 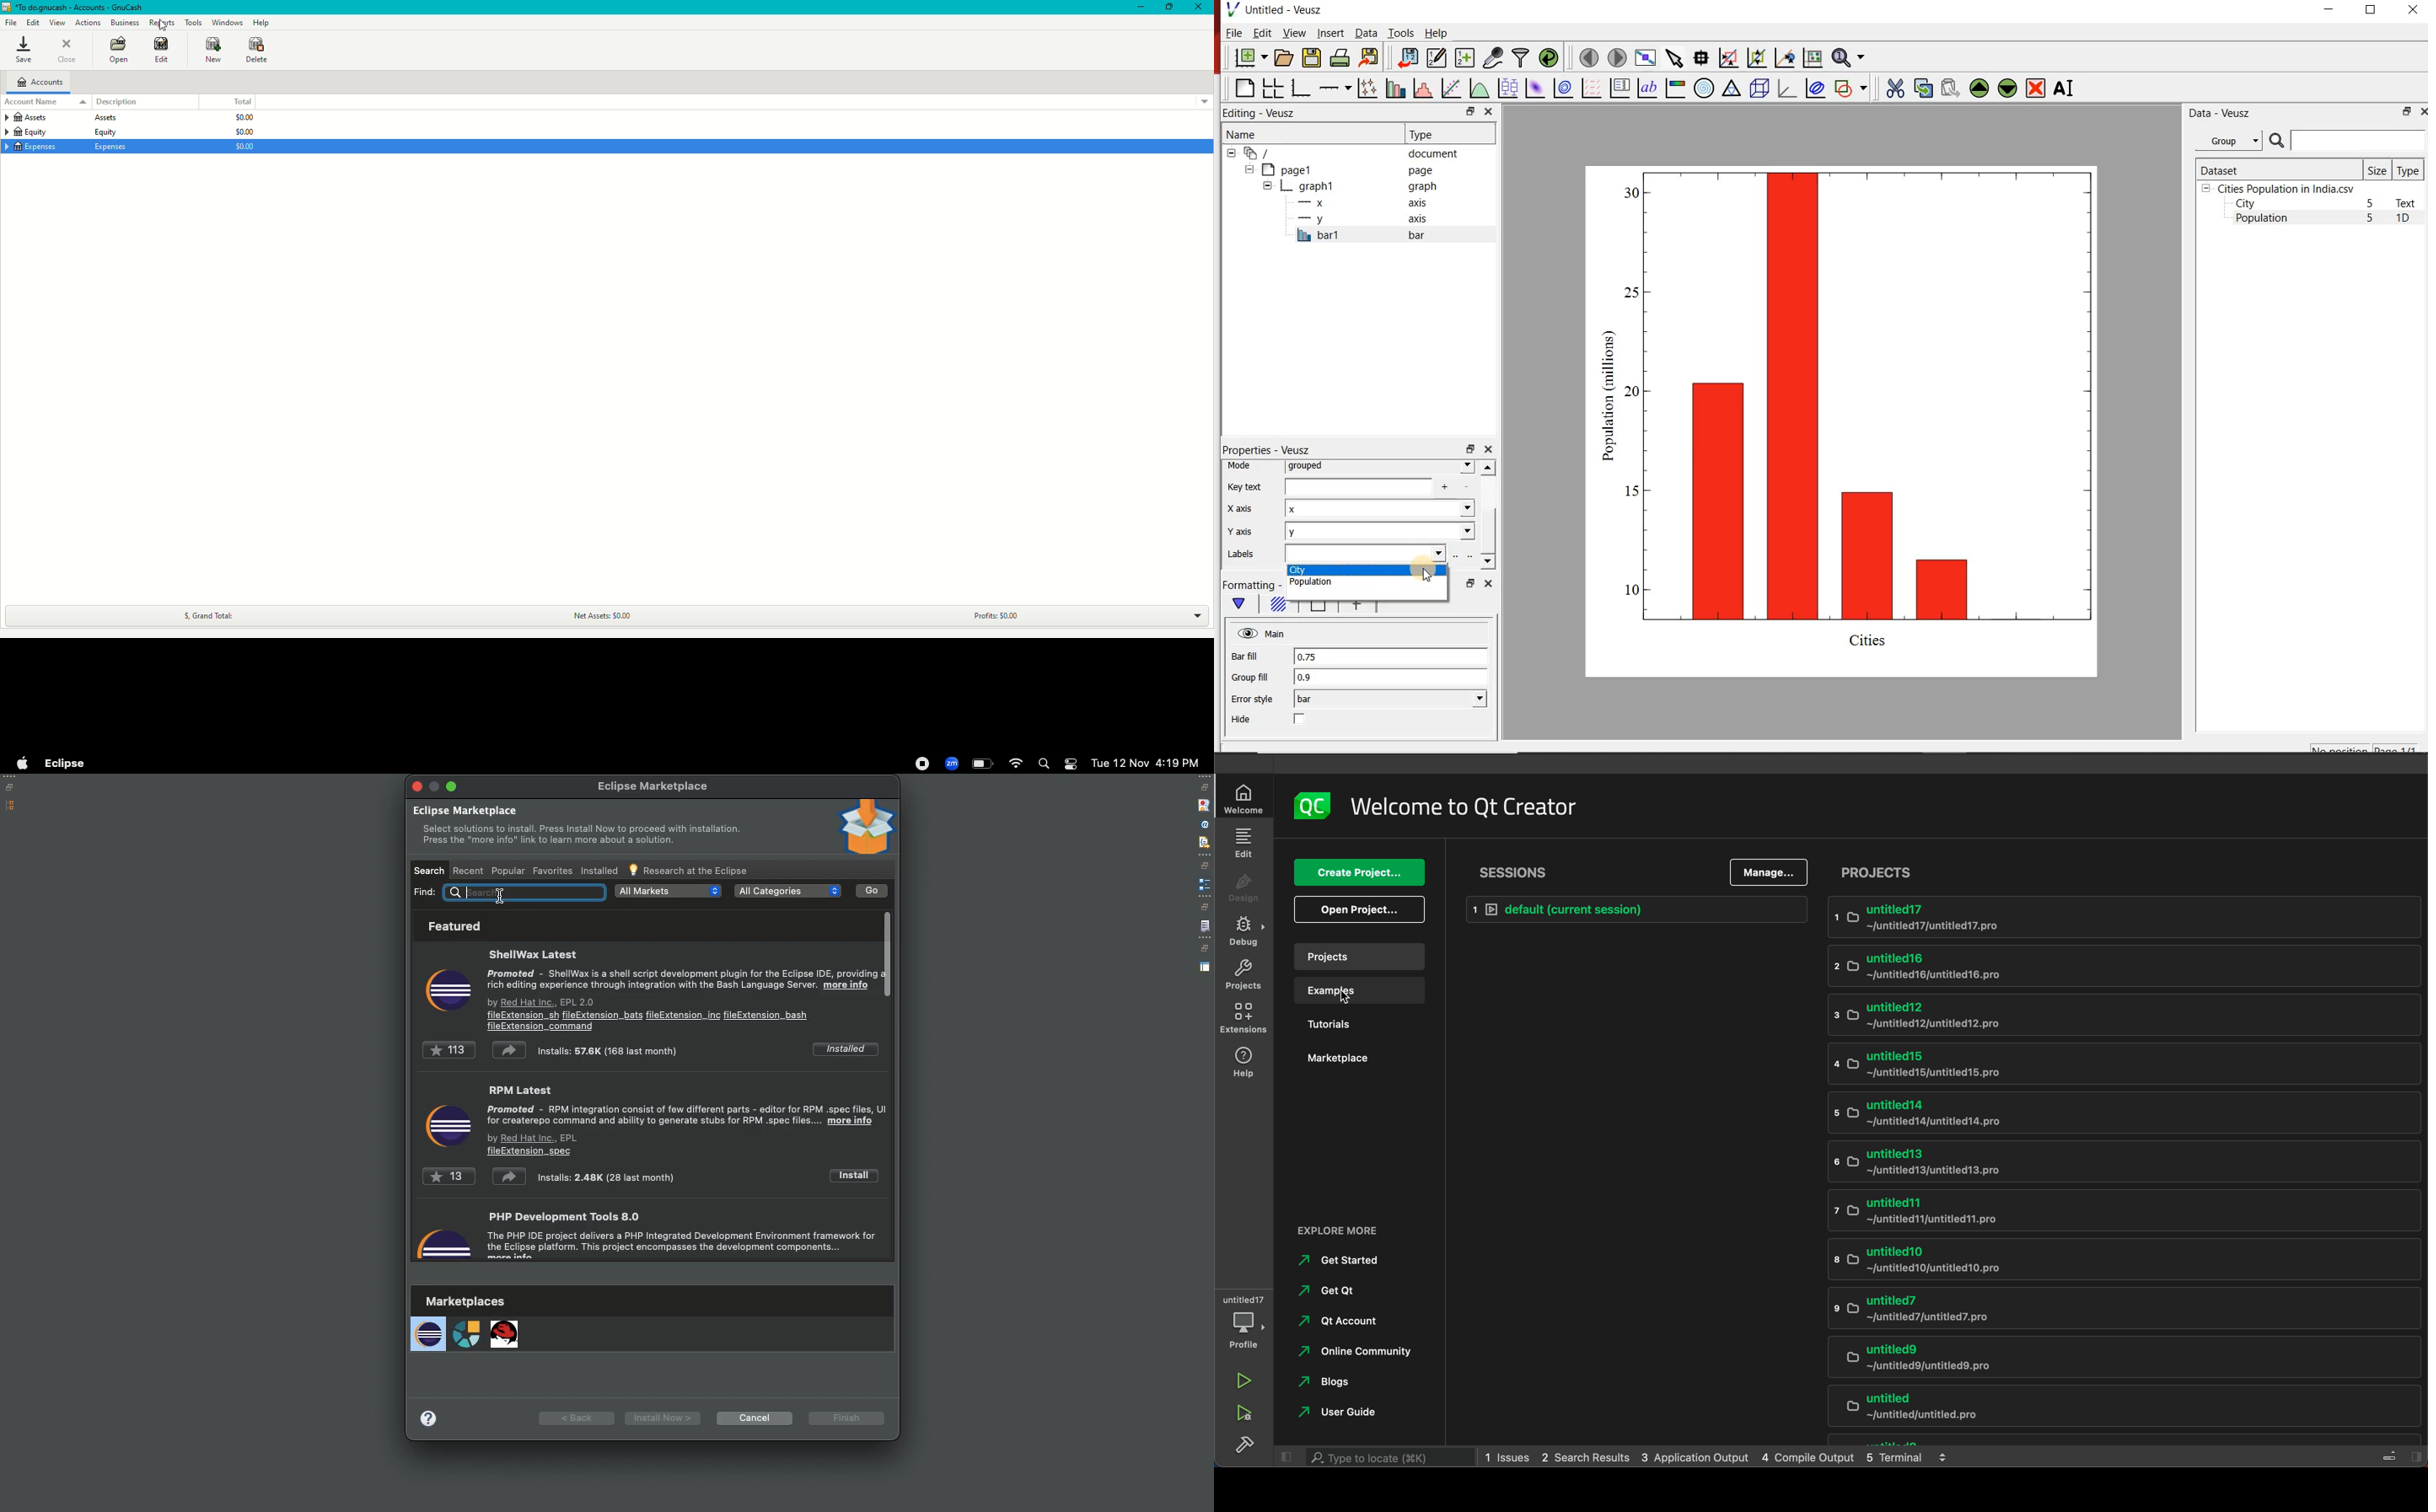 What do you see at coordinates (576, 828) in the screenshot?
I see `Eclipse marketplace` at bounding box center [576, 828].